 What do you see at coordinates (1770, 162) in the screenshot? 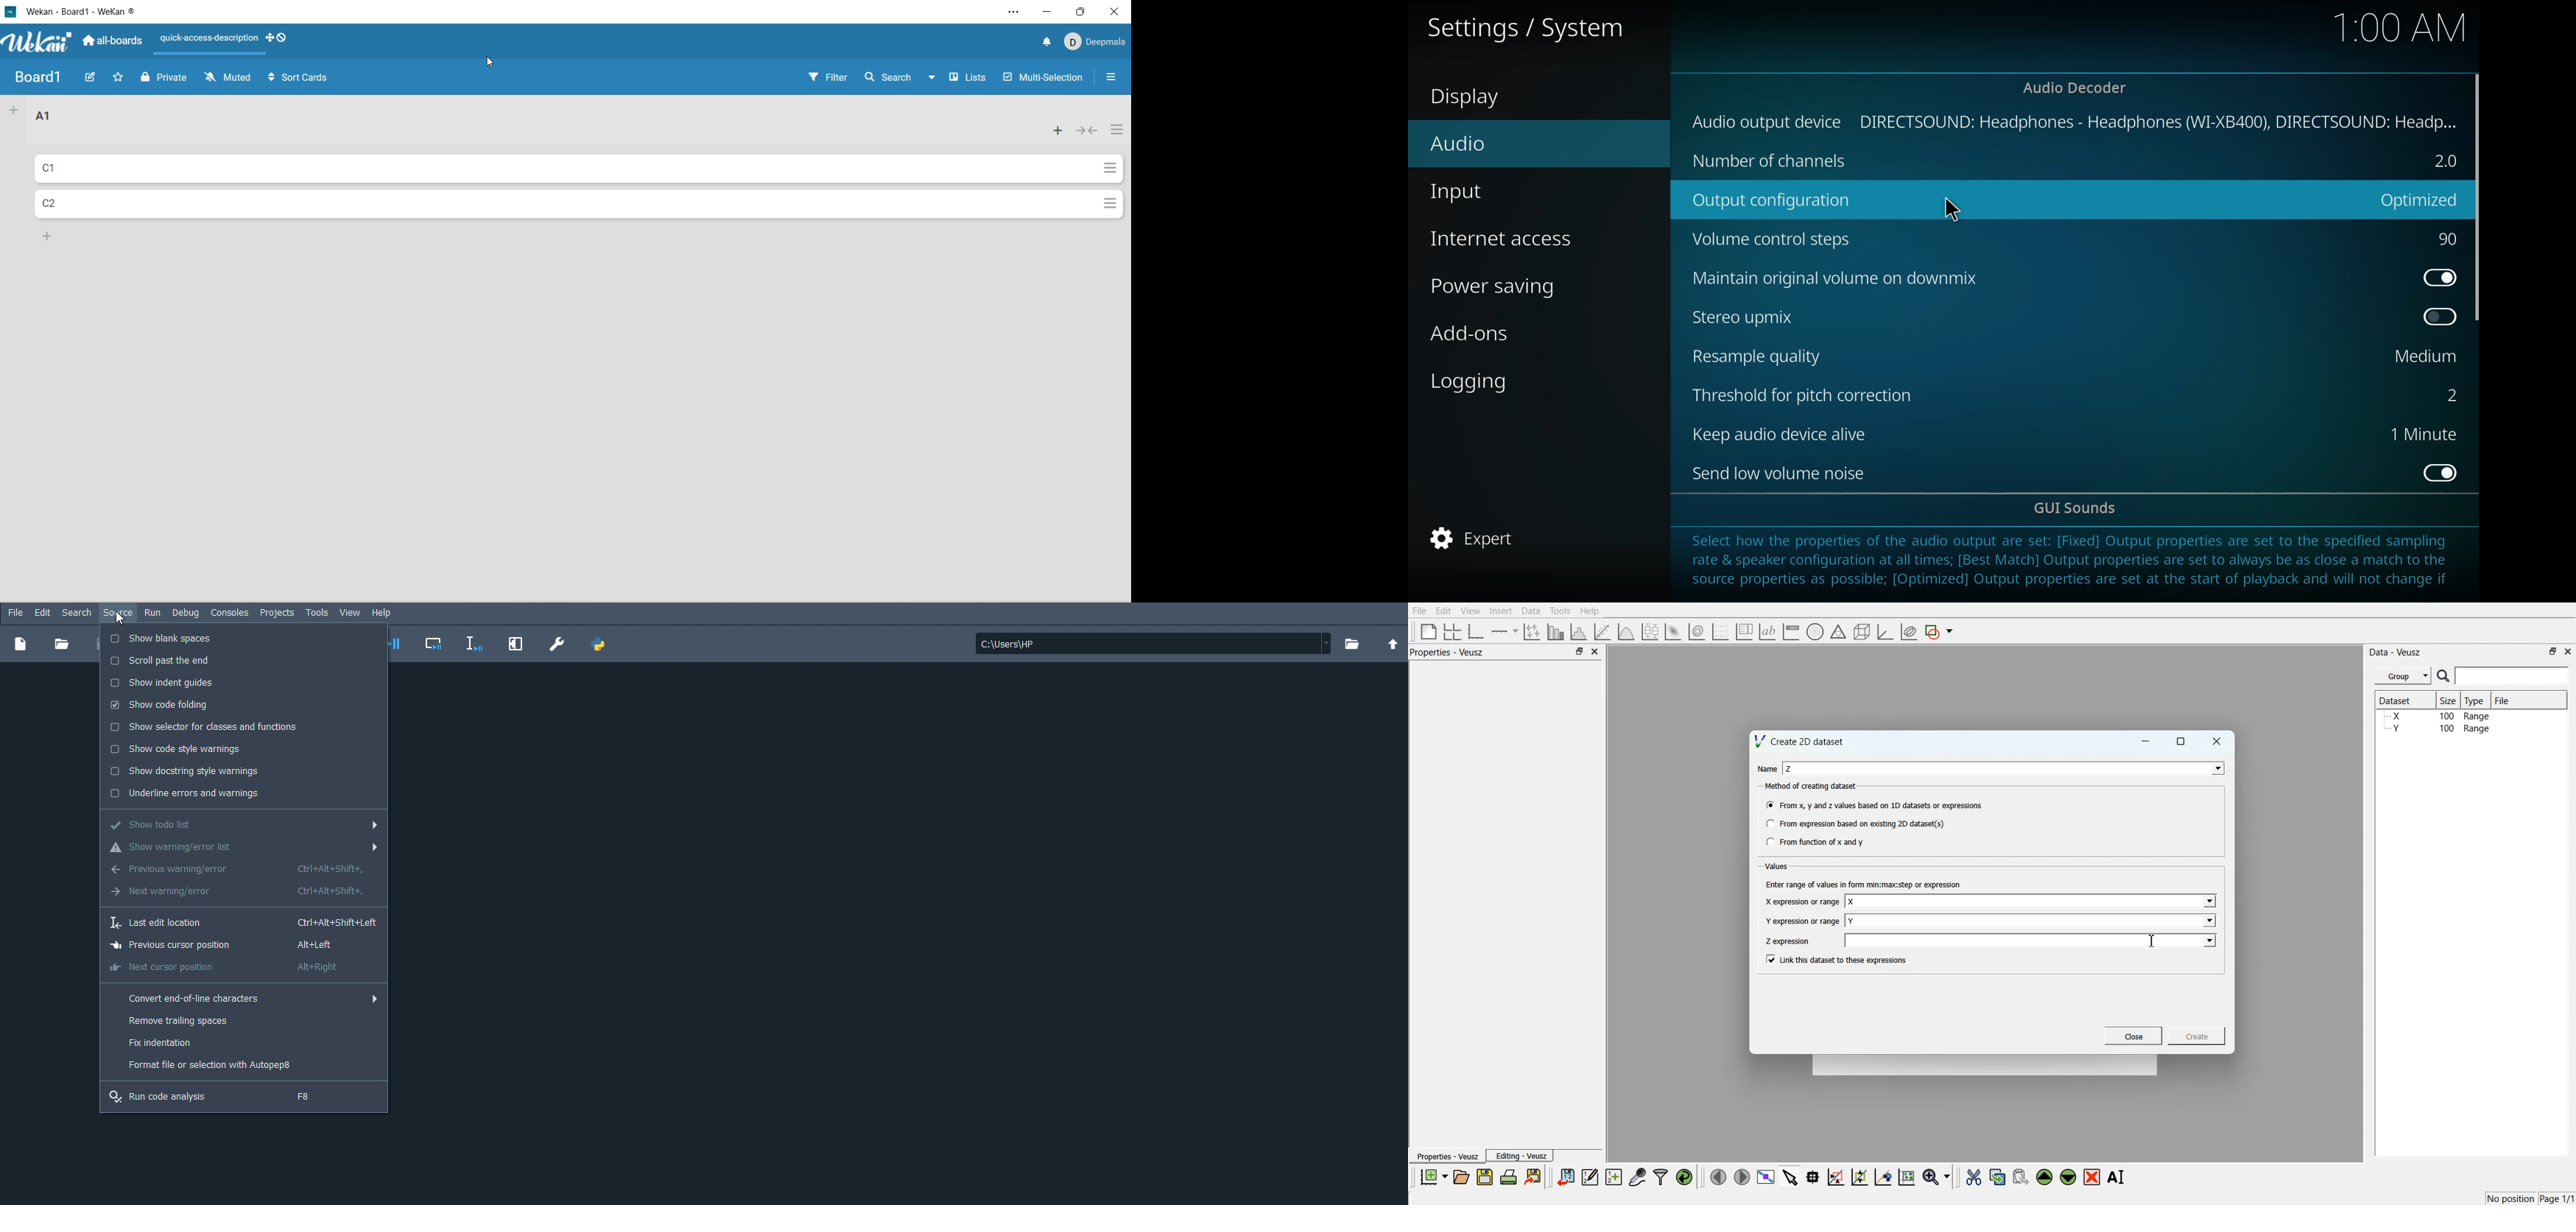
I see `no of chanel` at bounding box center [1770, 162].